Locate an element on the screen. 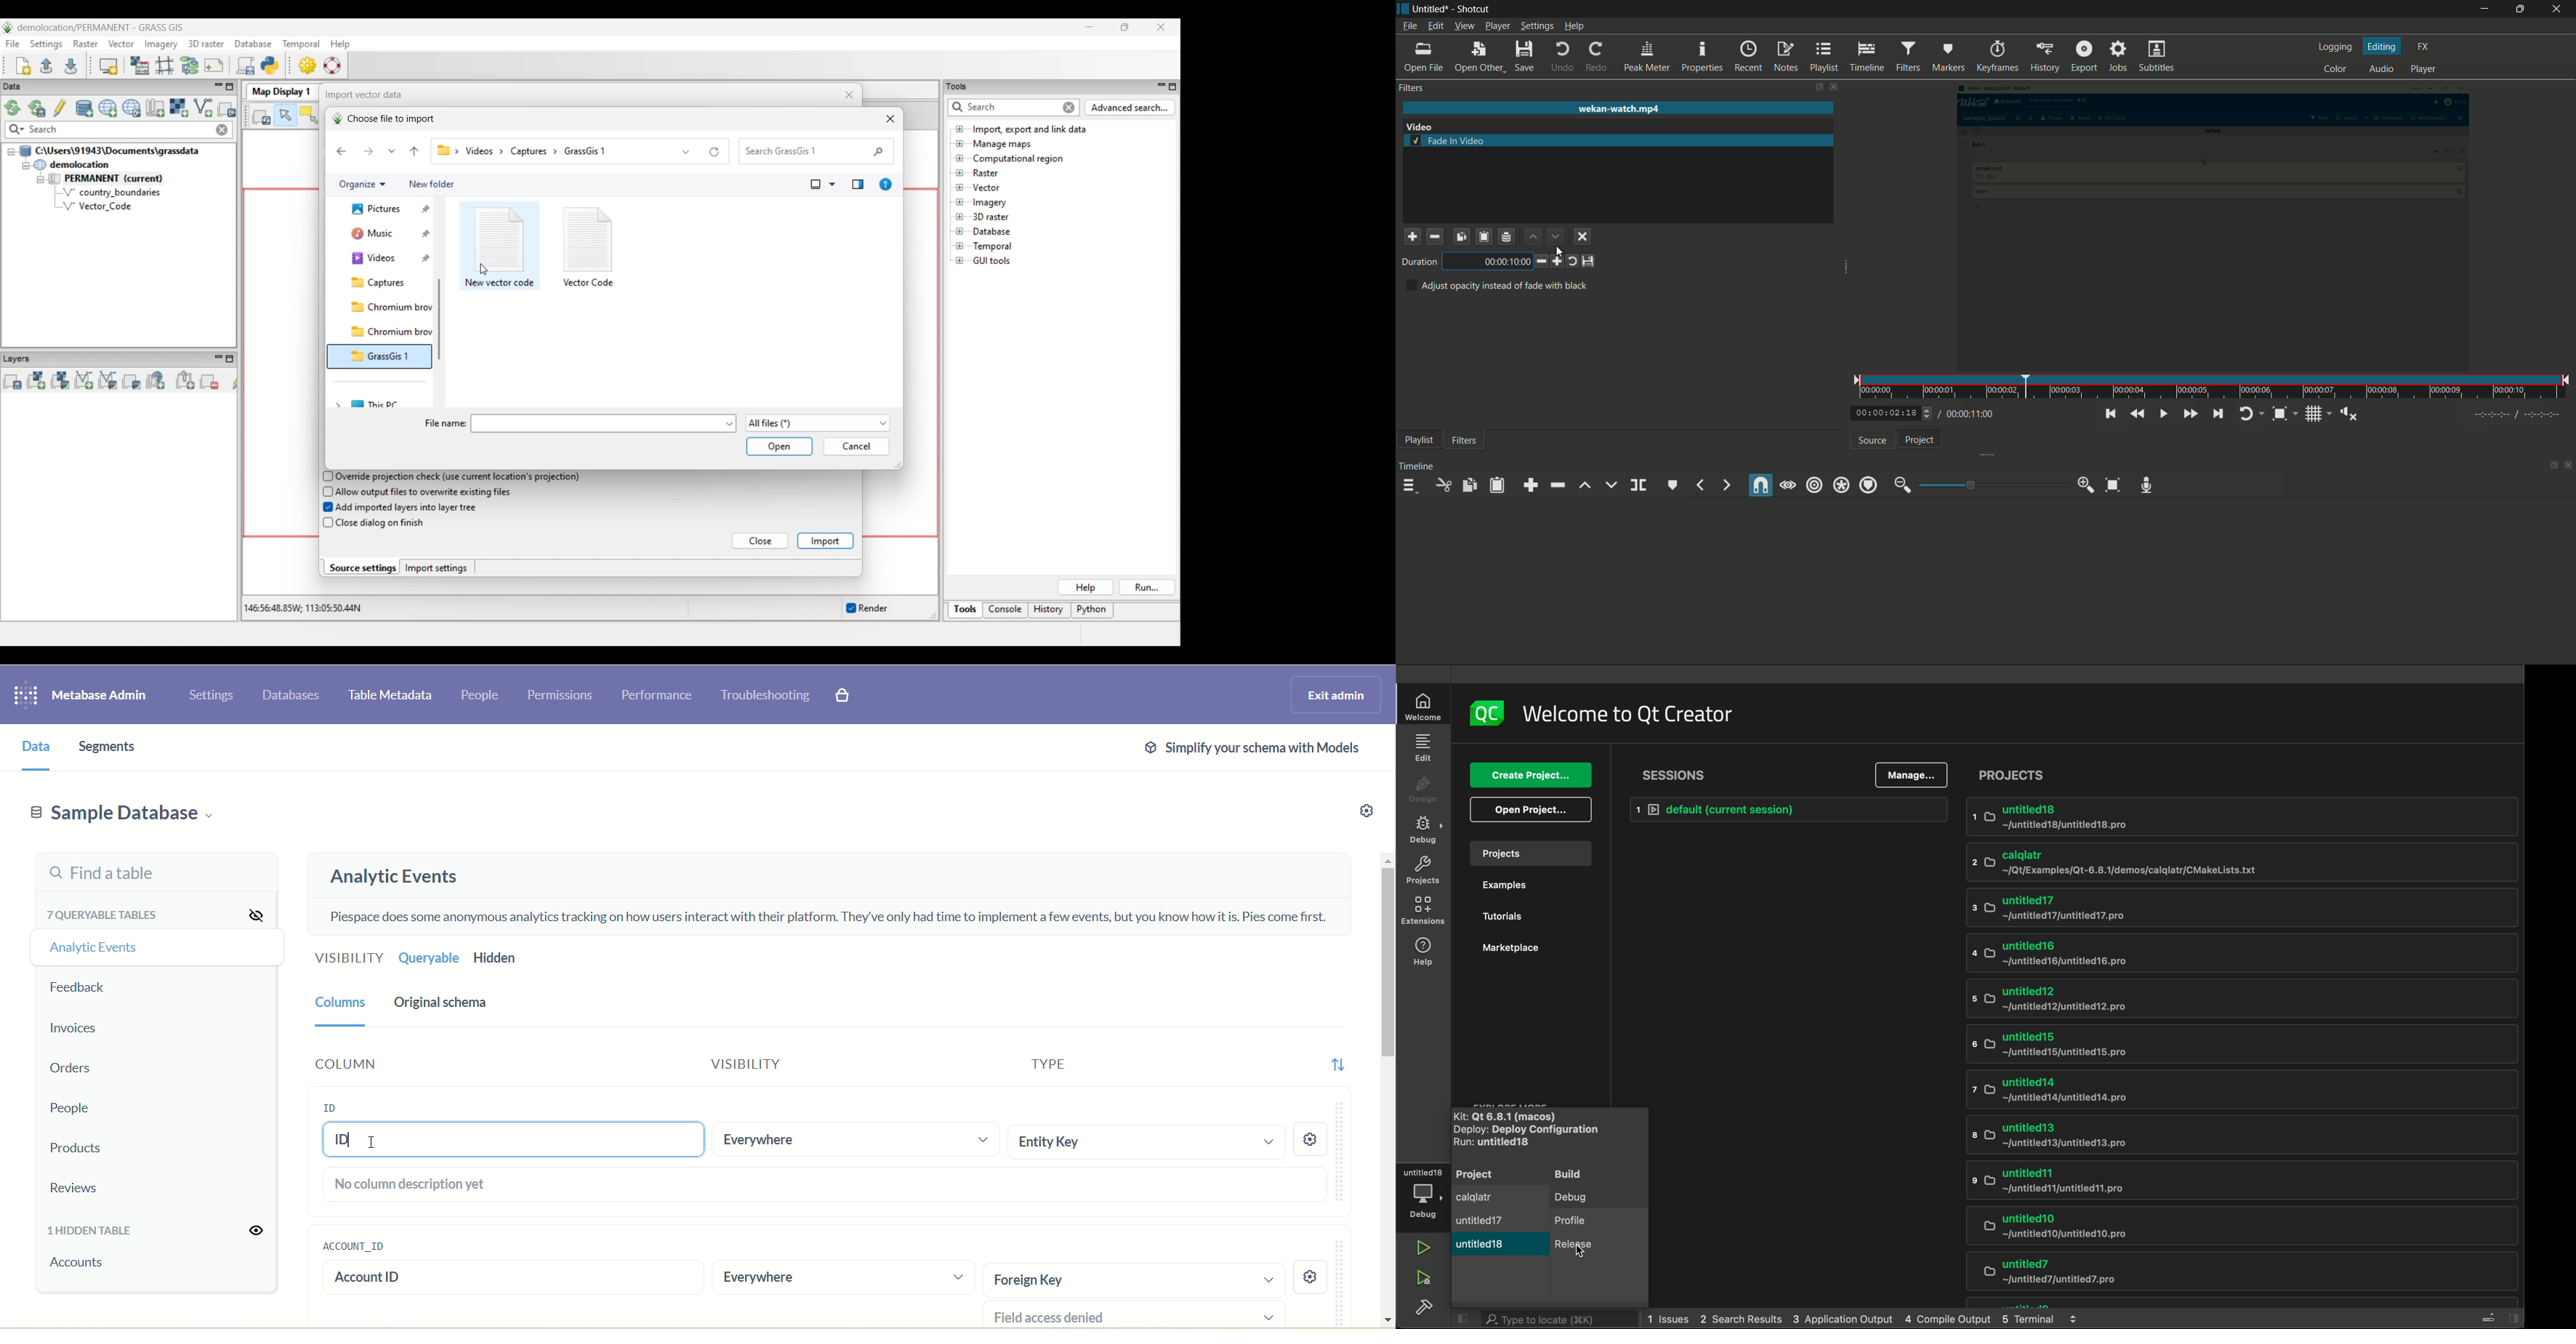 The height and width of the screenshot is (1344, 2576). increment is located at coordinates (1557, 261).